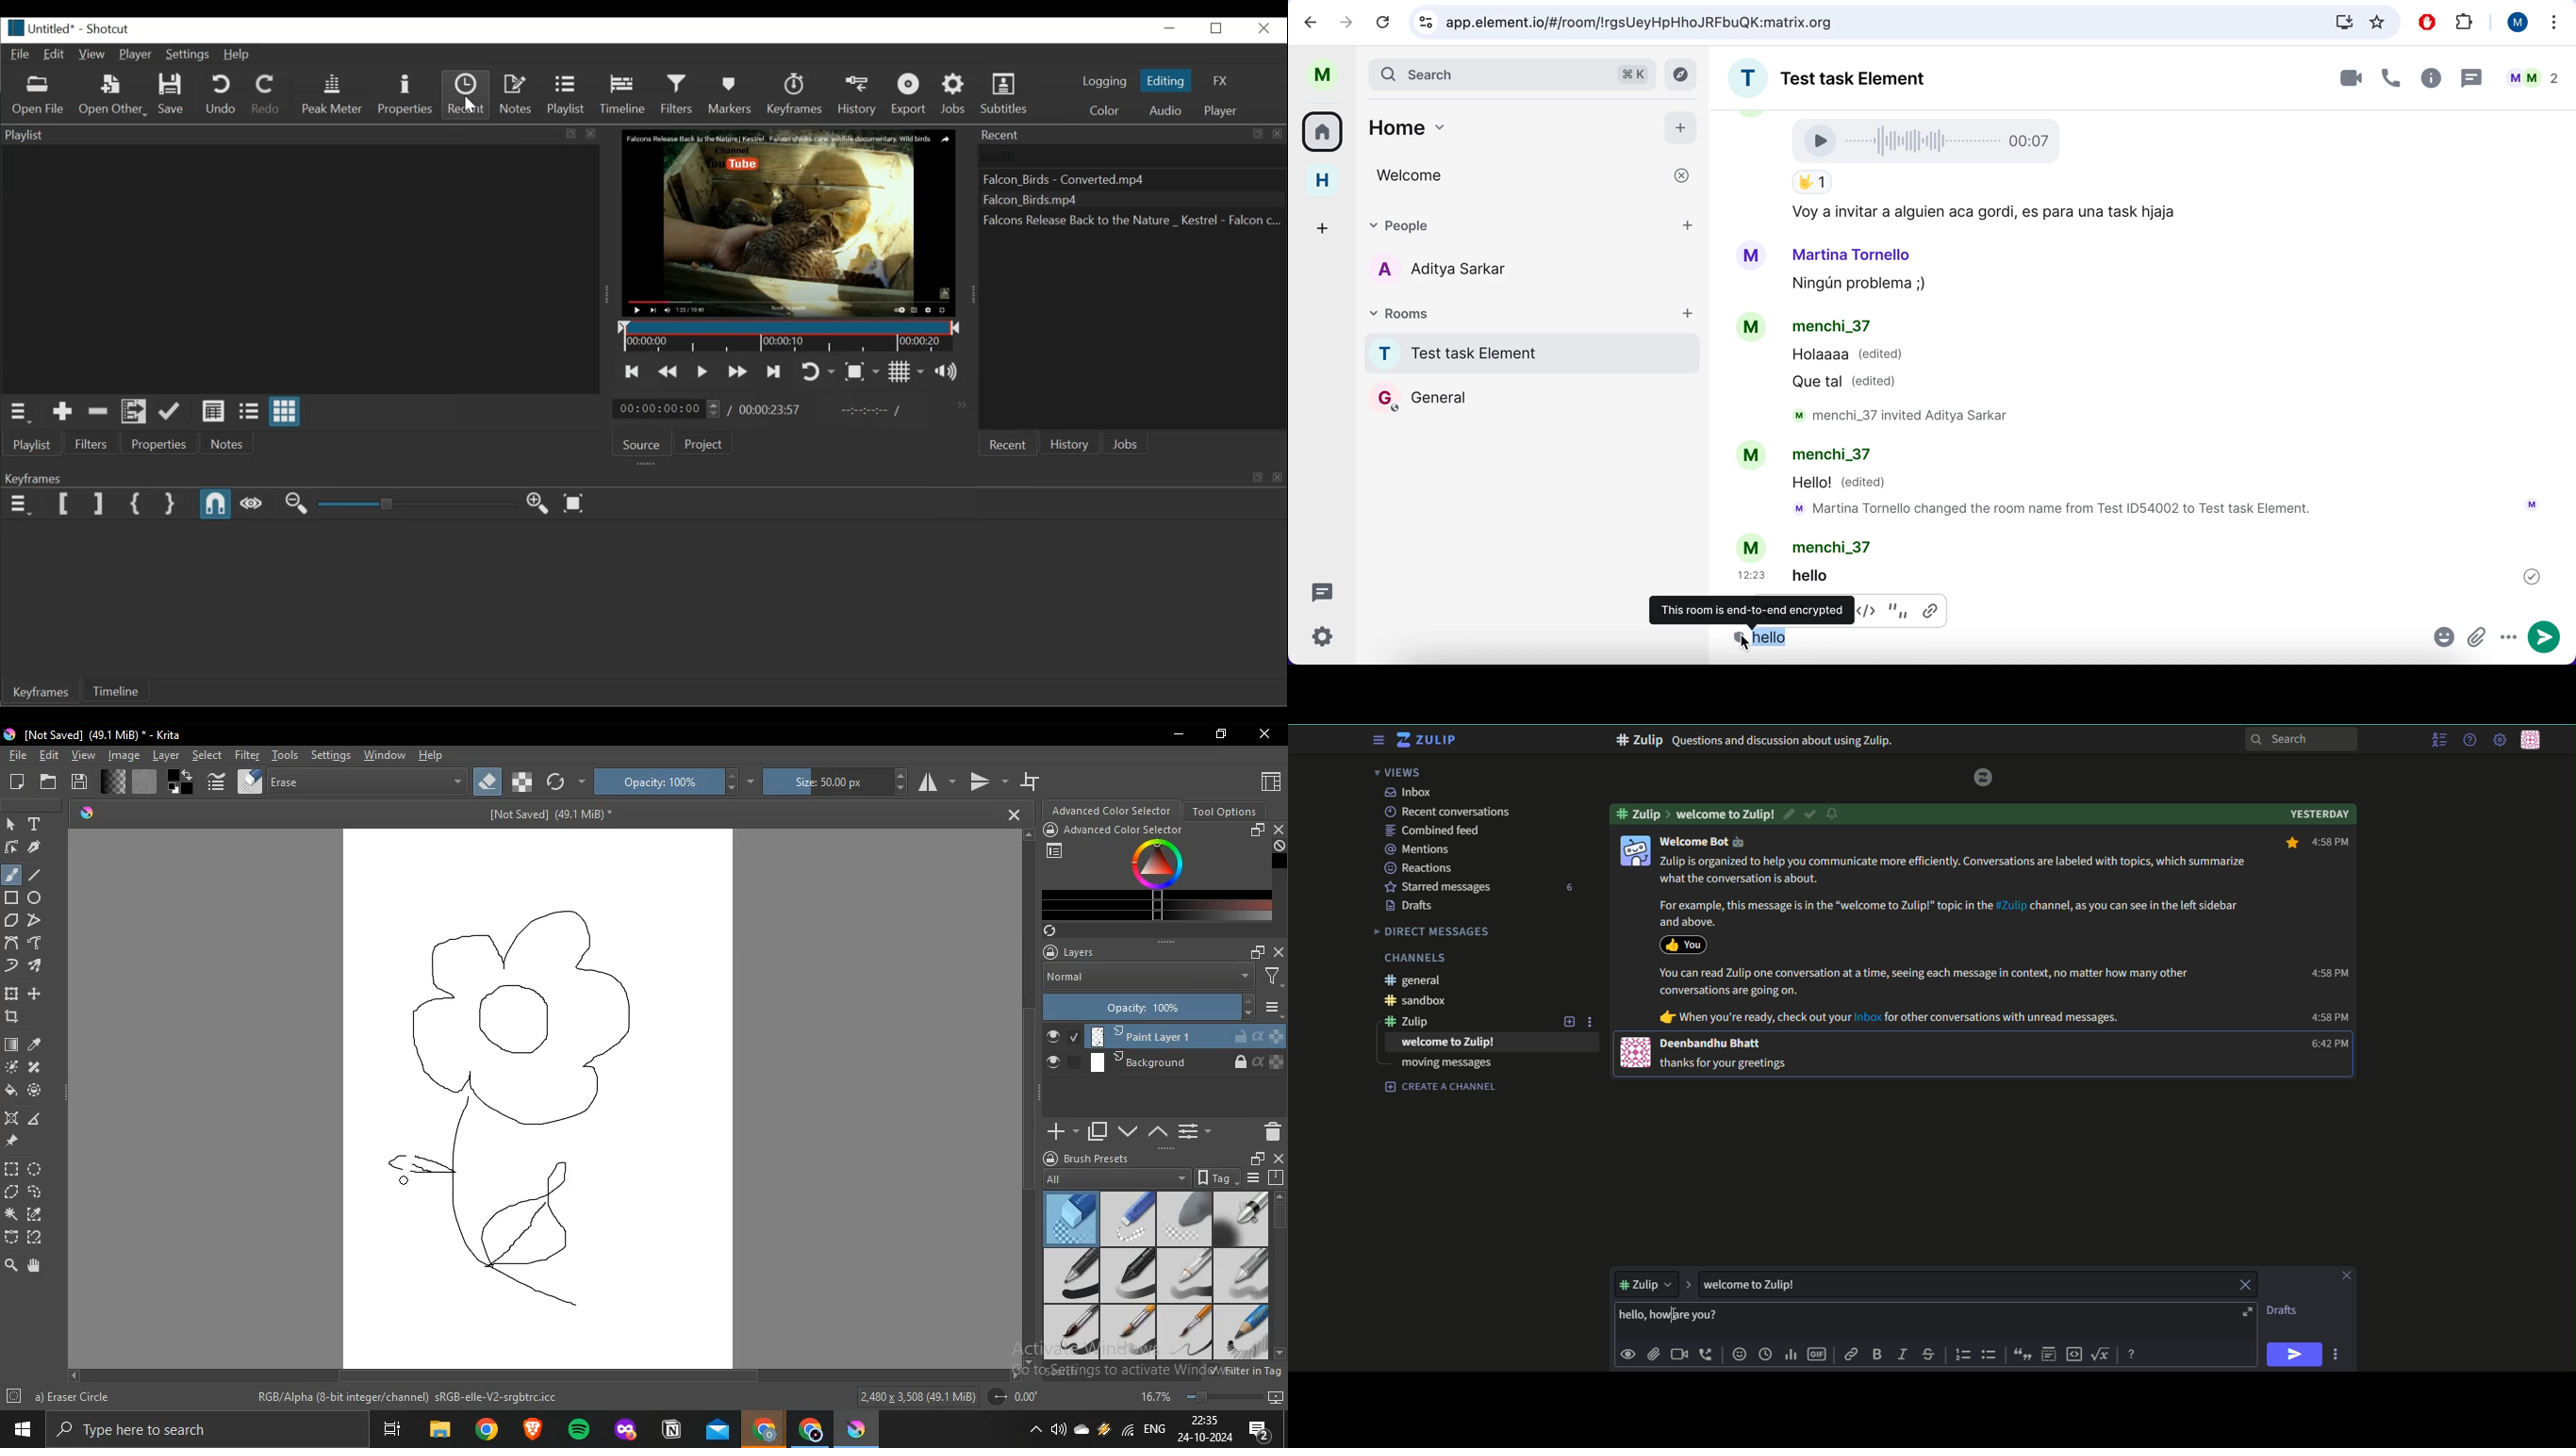 The image size is (2576, 1456). Describe the element at coordinates (799, 94) in the screenshot. I see `Keyframes` at that location.